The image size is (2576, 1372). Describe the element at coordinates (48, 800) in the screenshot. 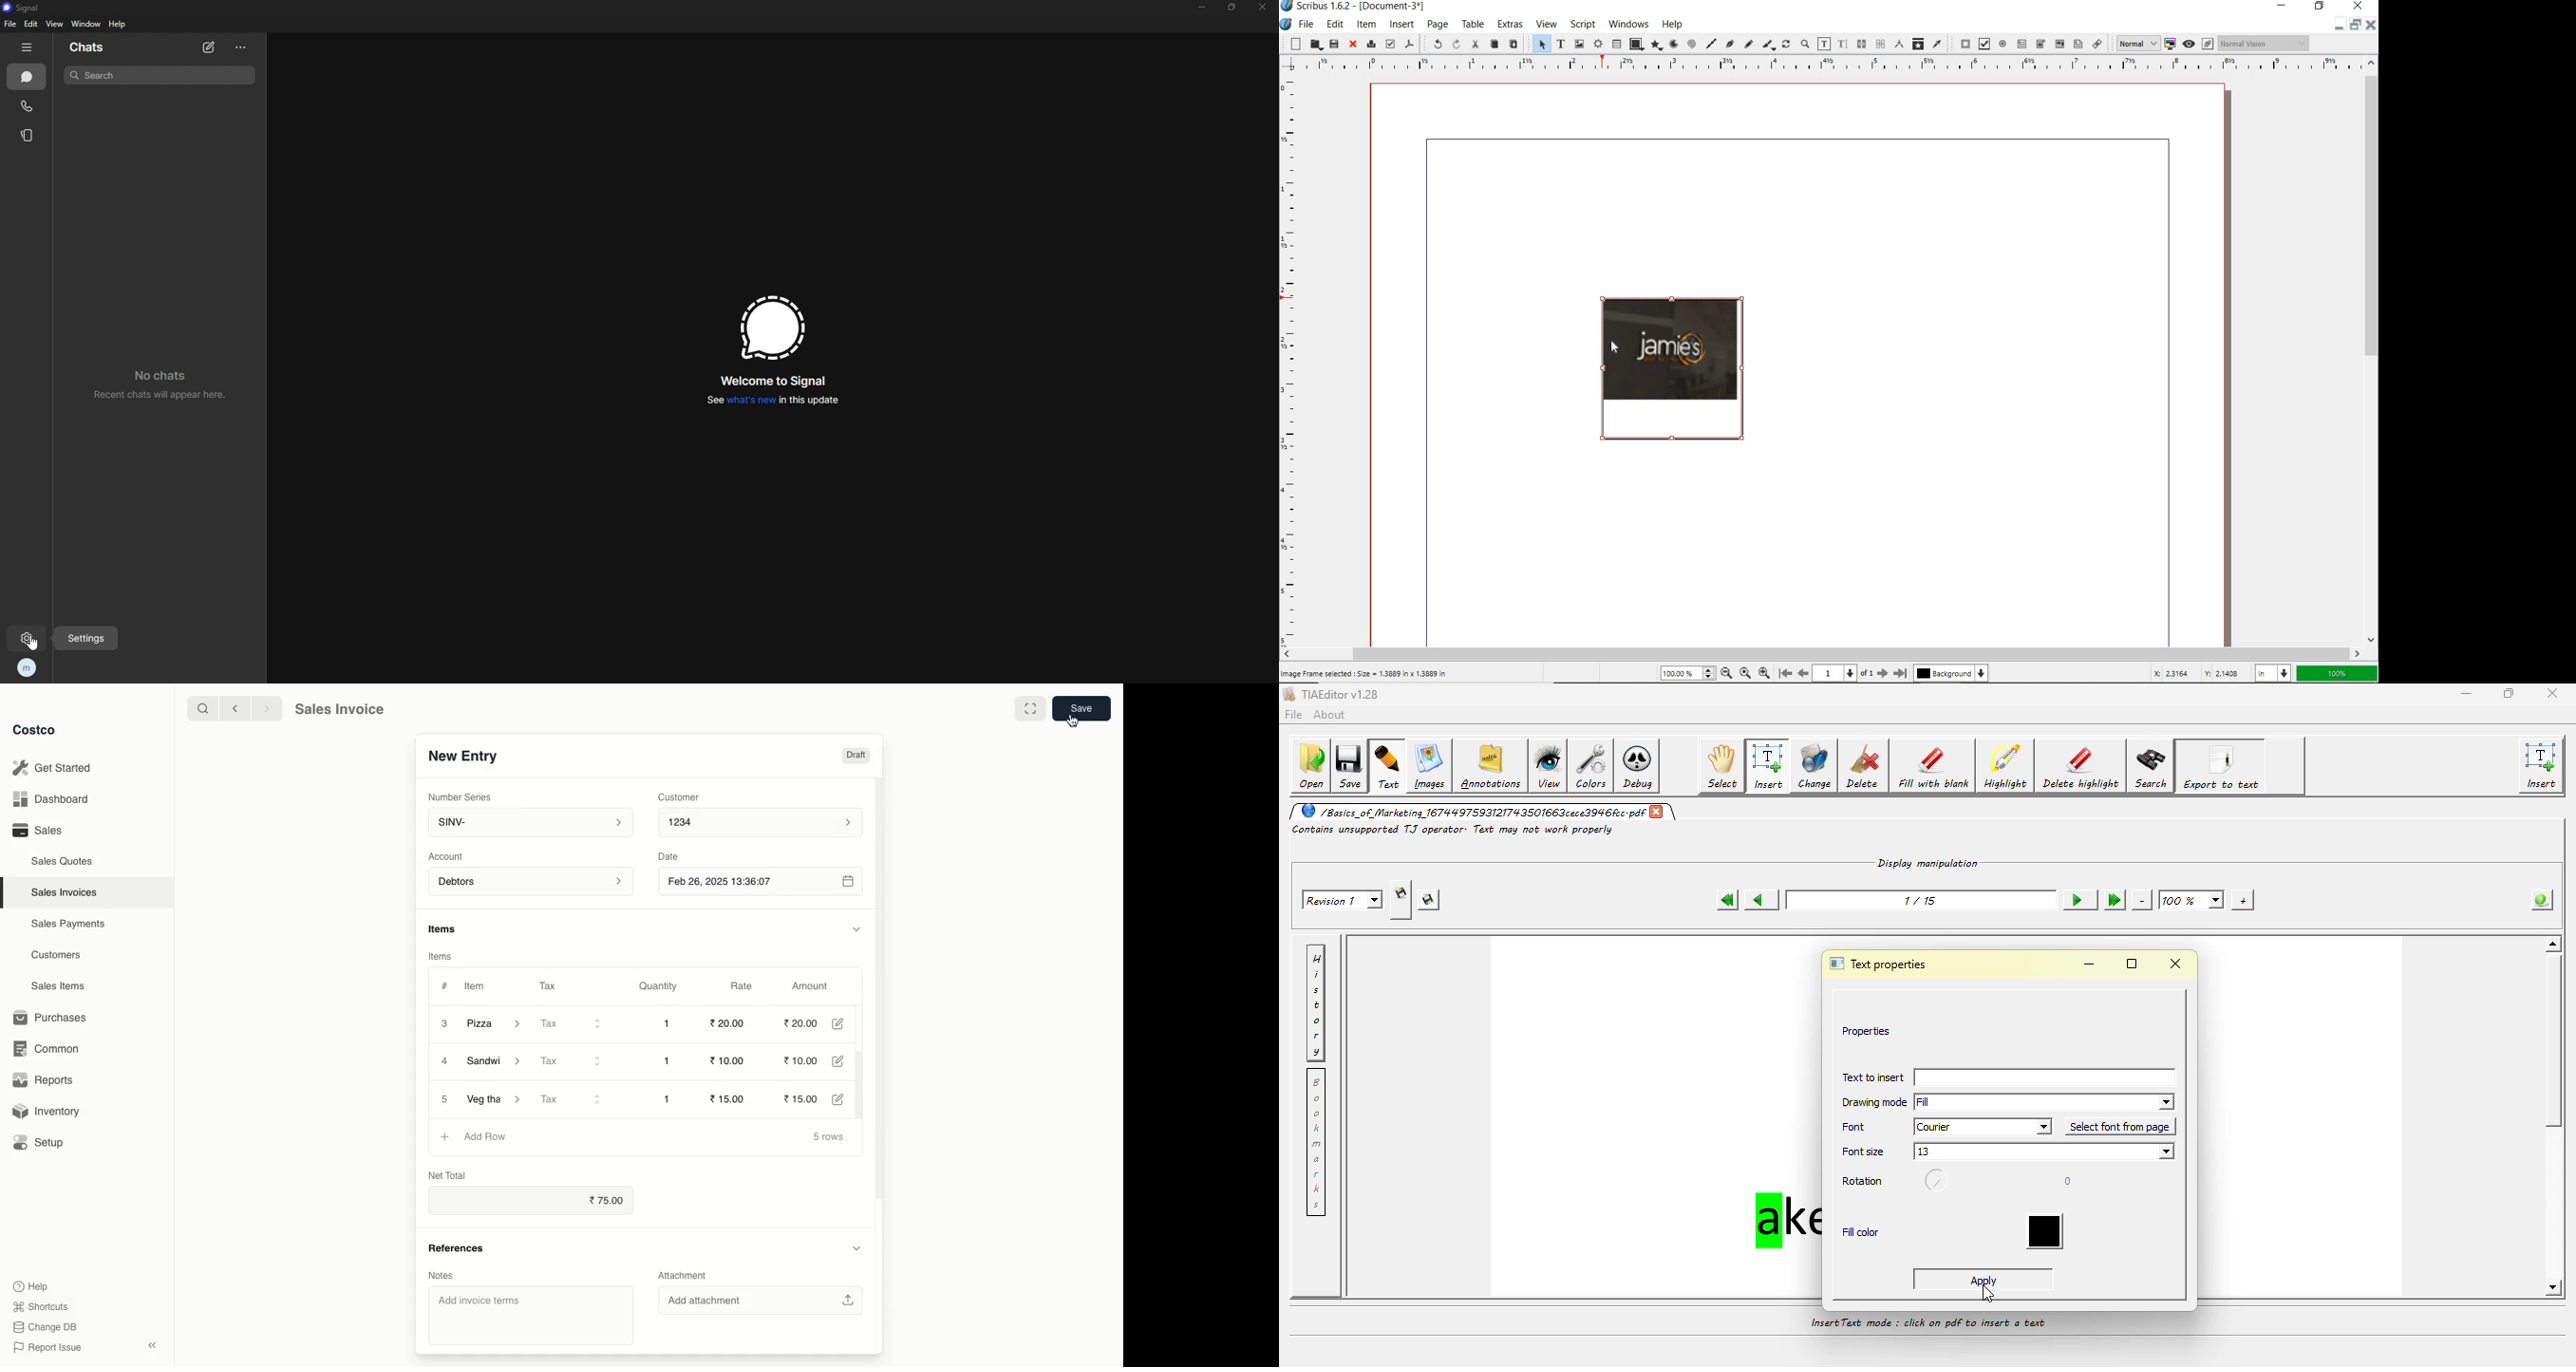

I see `Dashboard` at that location.